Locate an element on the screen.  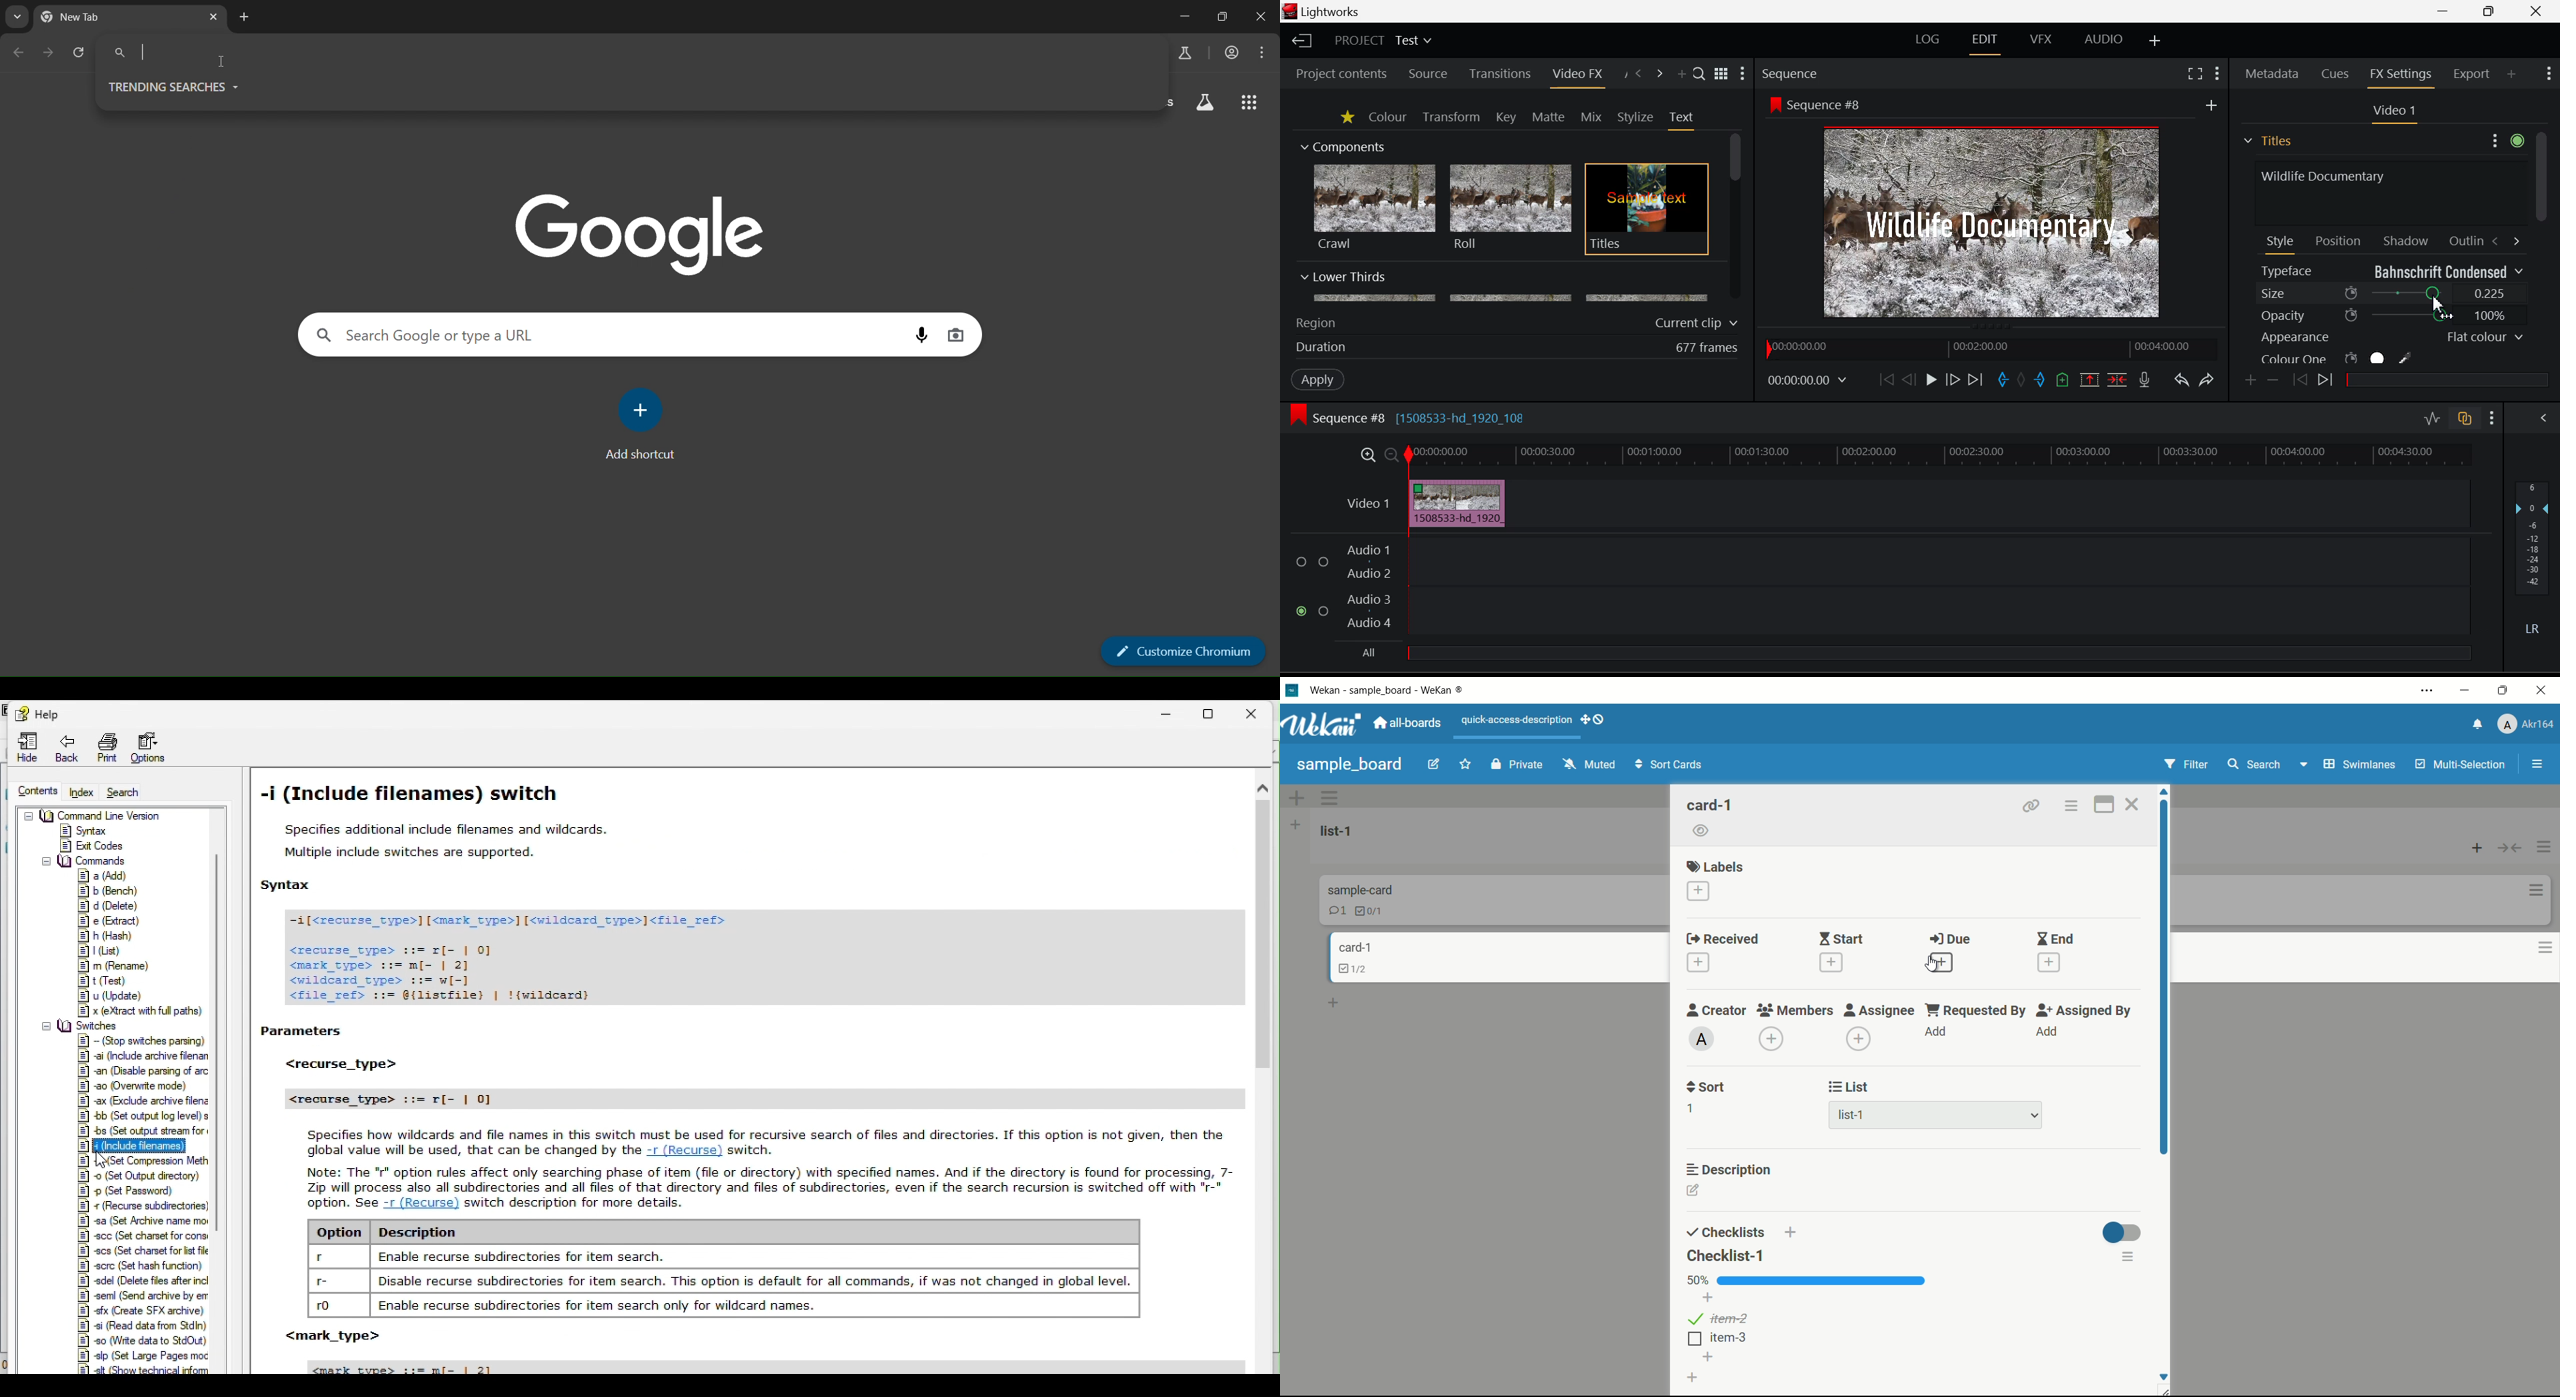
add date is located at coordinates (1833, 964).